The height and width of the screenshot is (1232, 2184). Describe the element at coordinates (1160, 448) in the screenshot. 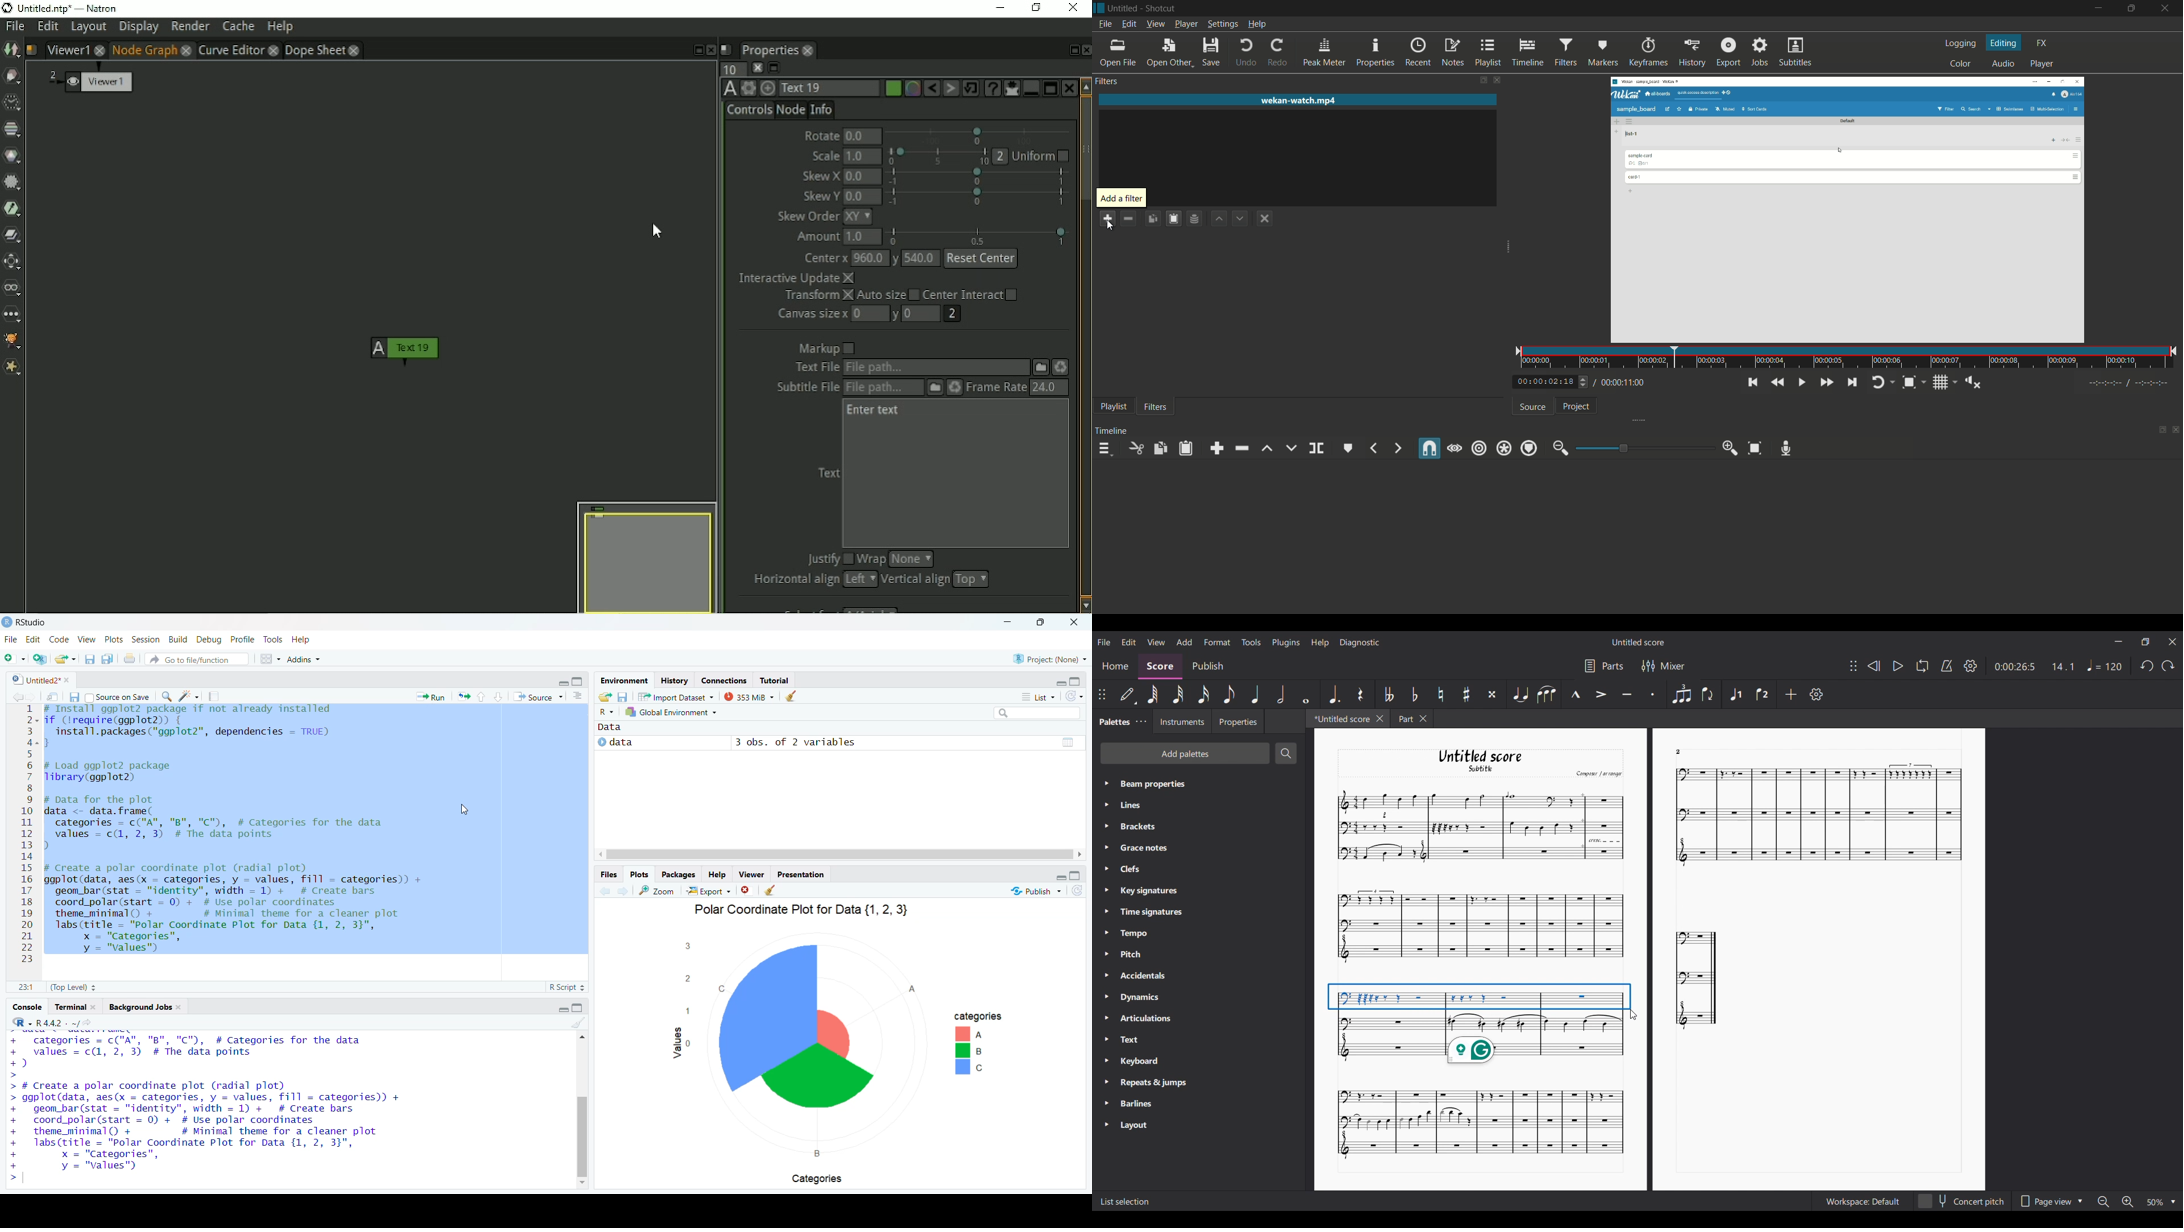

I see `copy checked filters` at that location.